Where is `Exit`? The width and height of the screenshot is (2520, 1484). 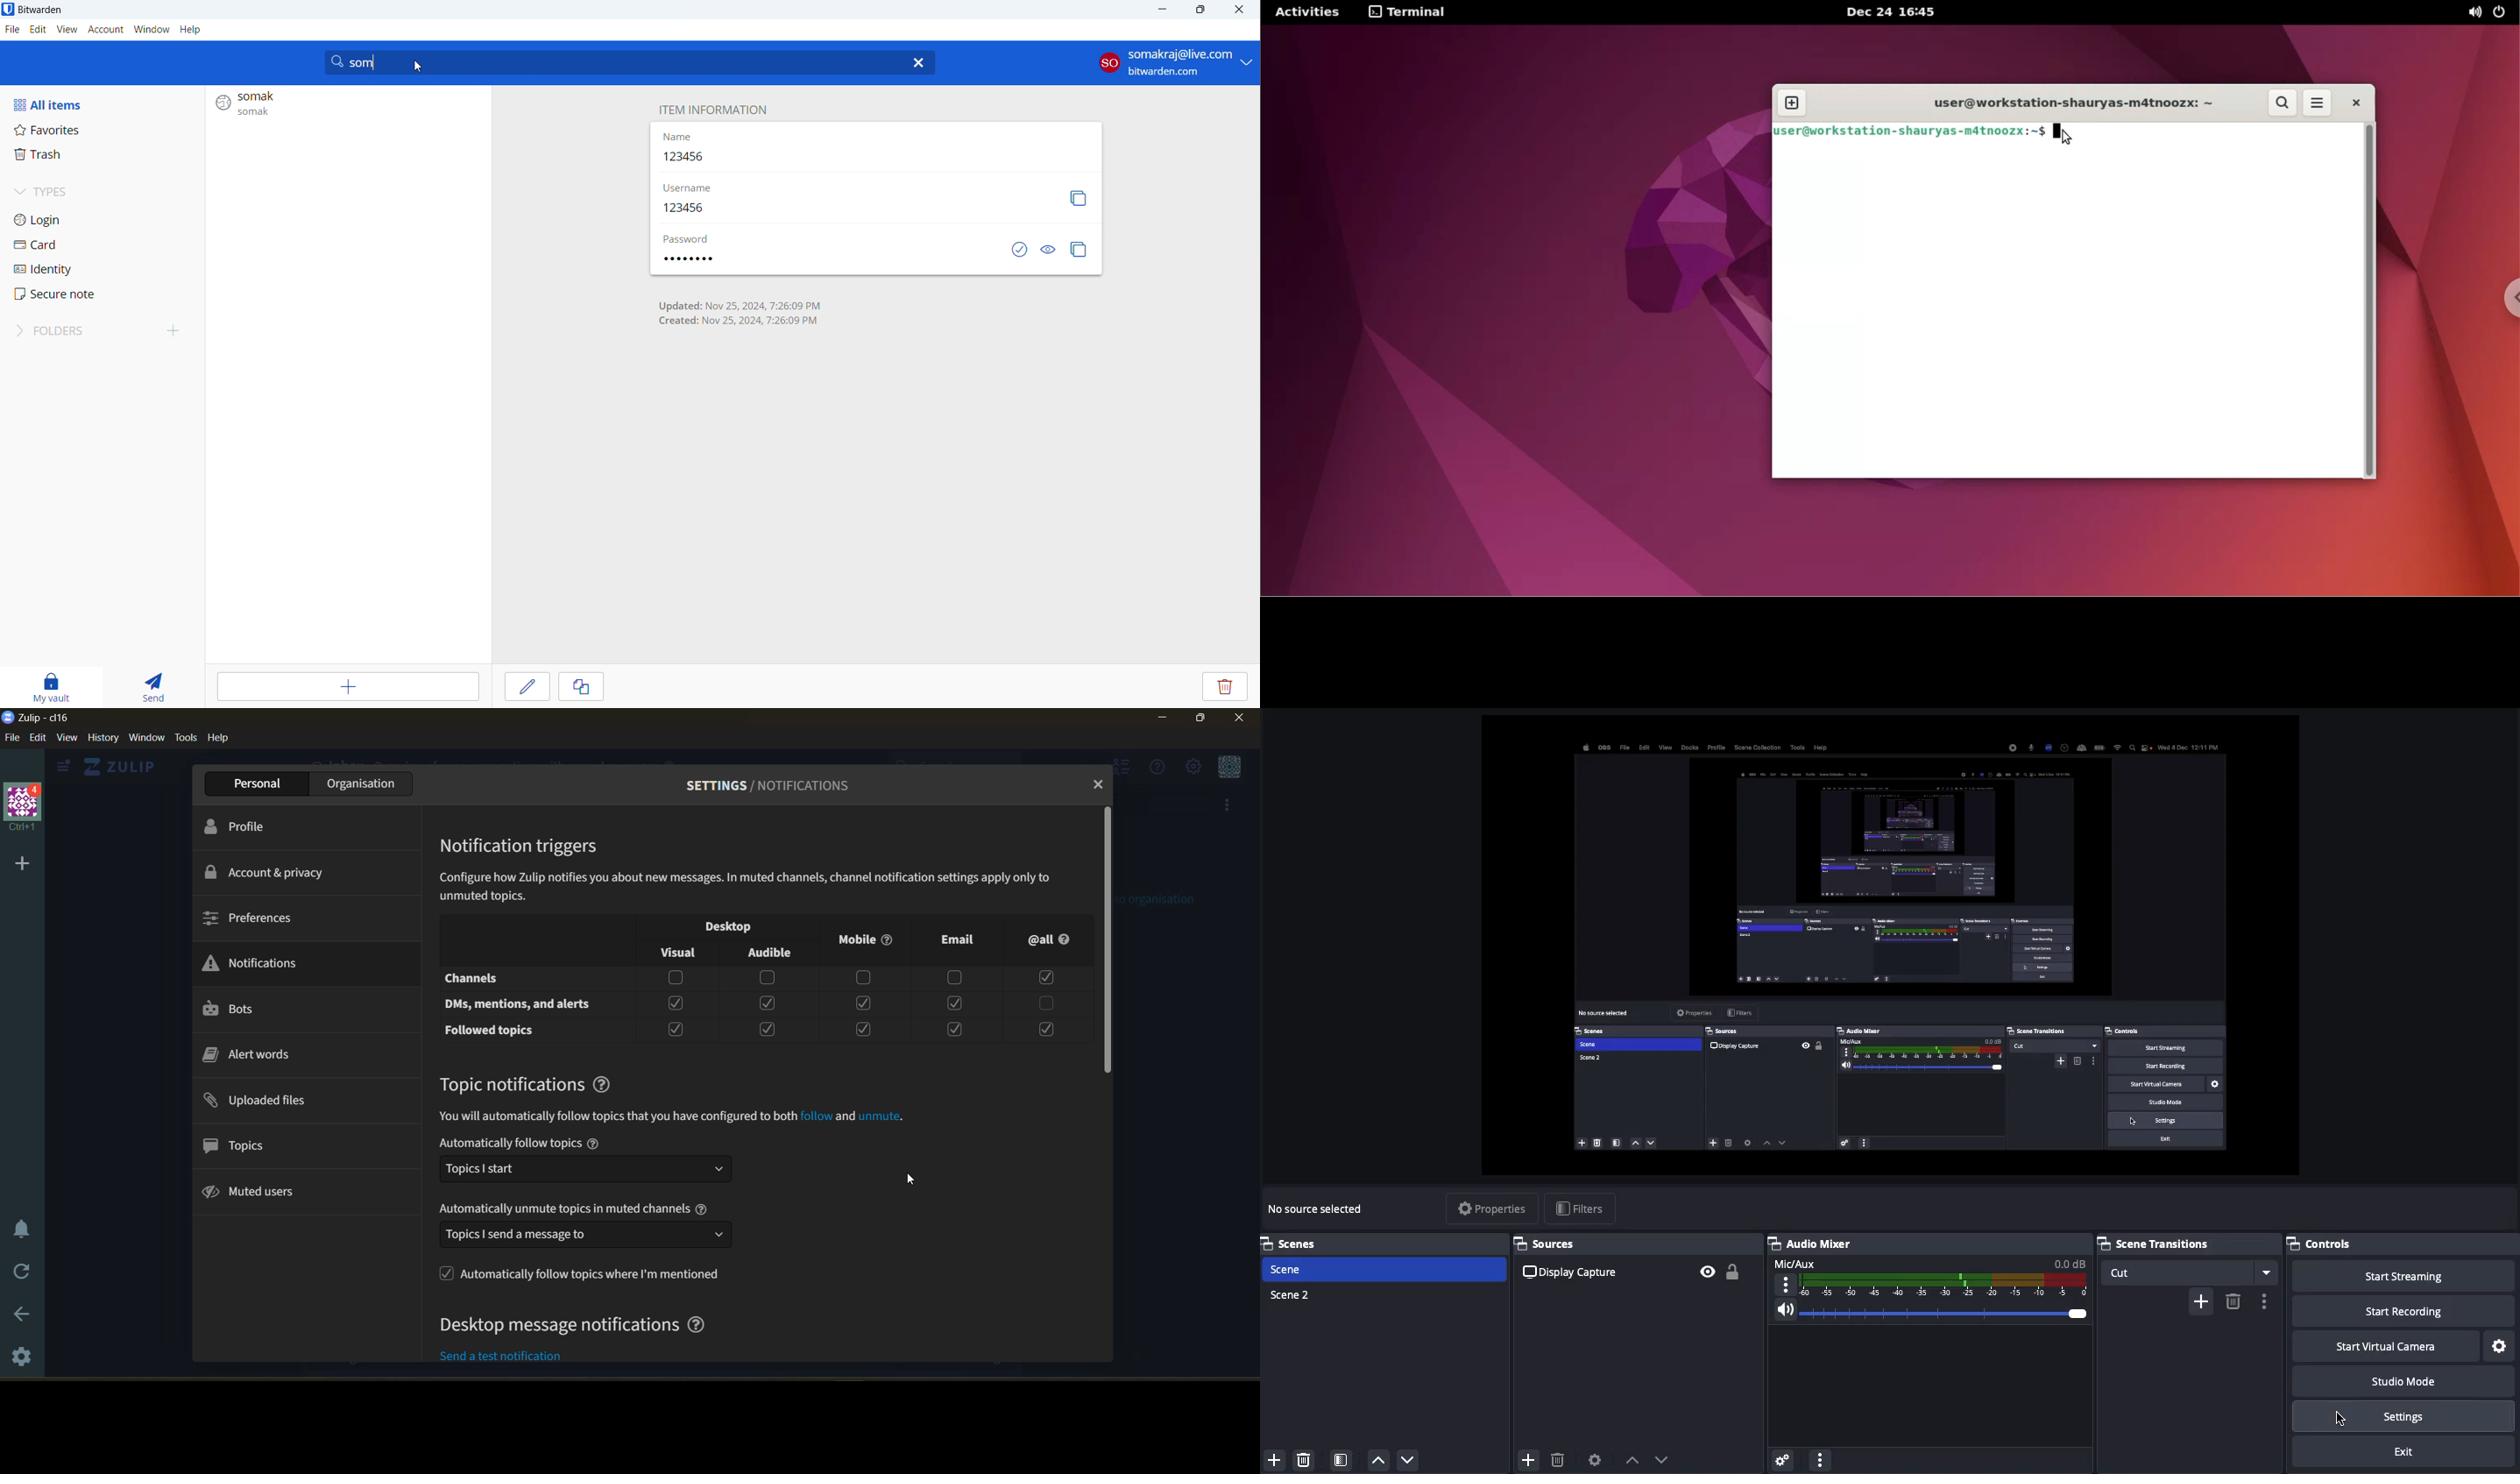 Exit is located at coordinates (2406, 1453).